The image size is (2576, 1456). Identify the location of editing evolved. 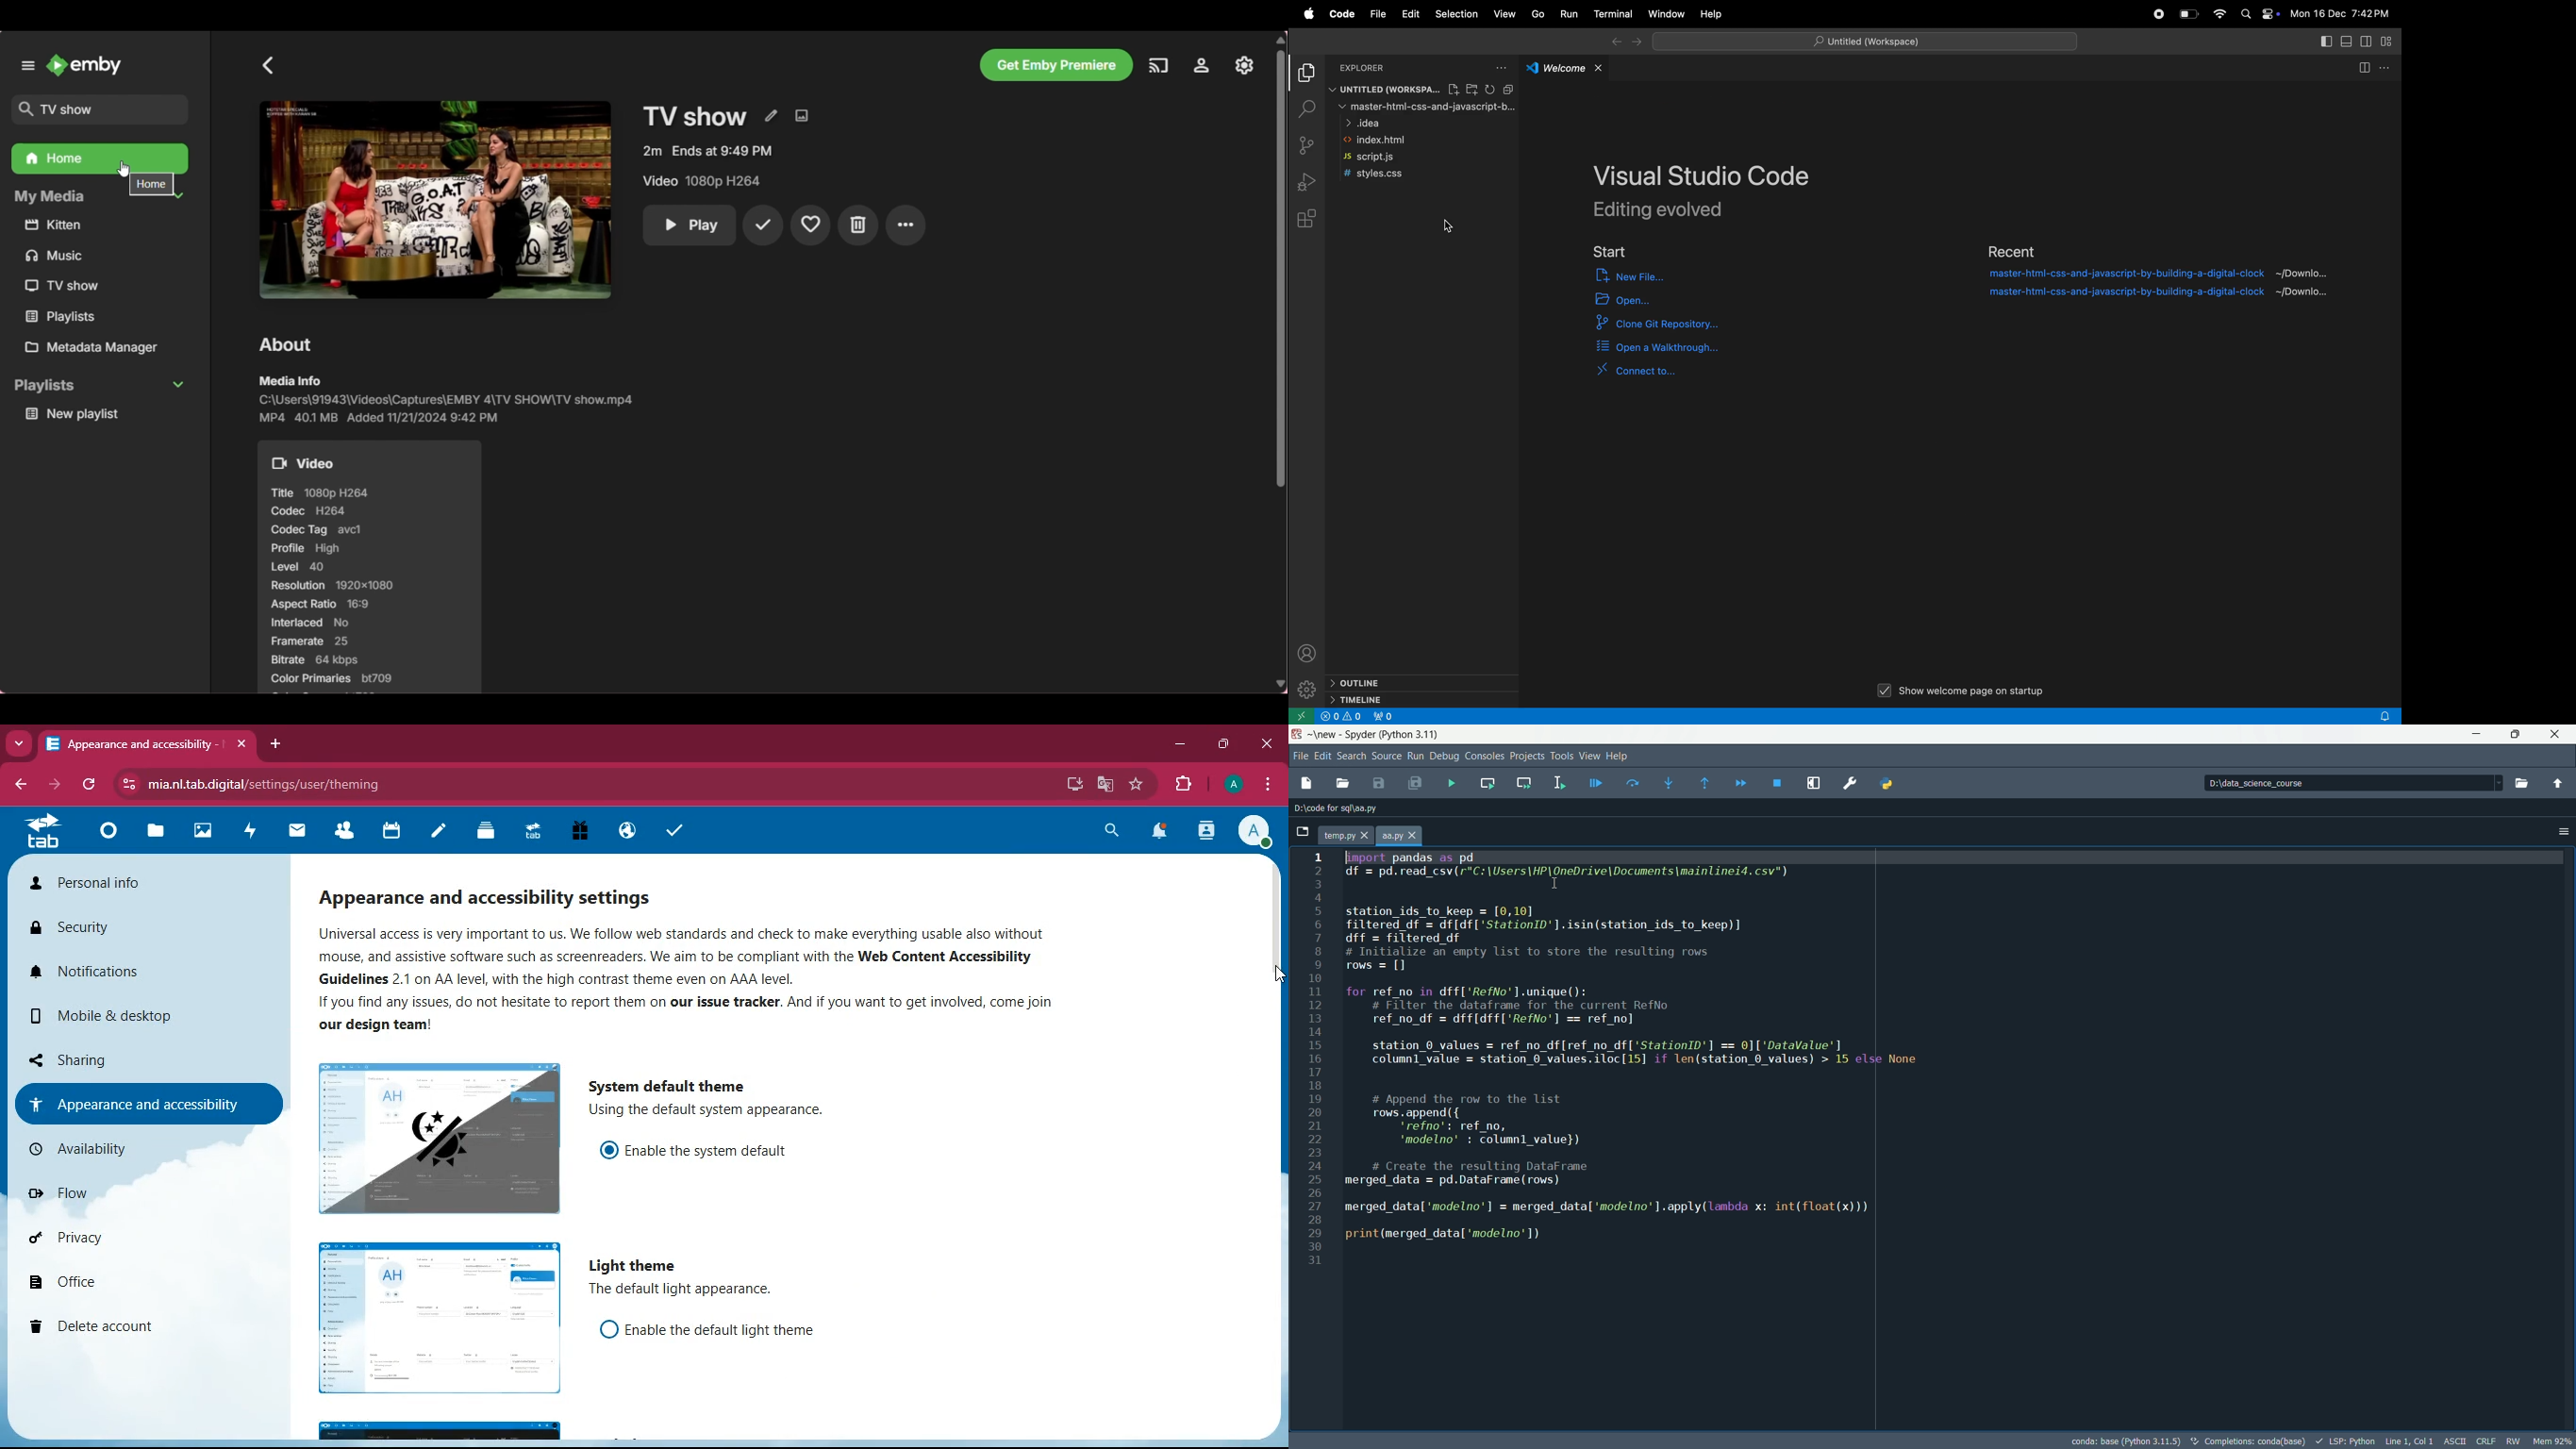
(1678, 211).